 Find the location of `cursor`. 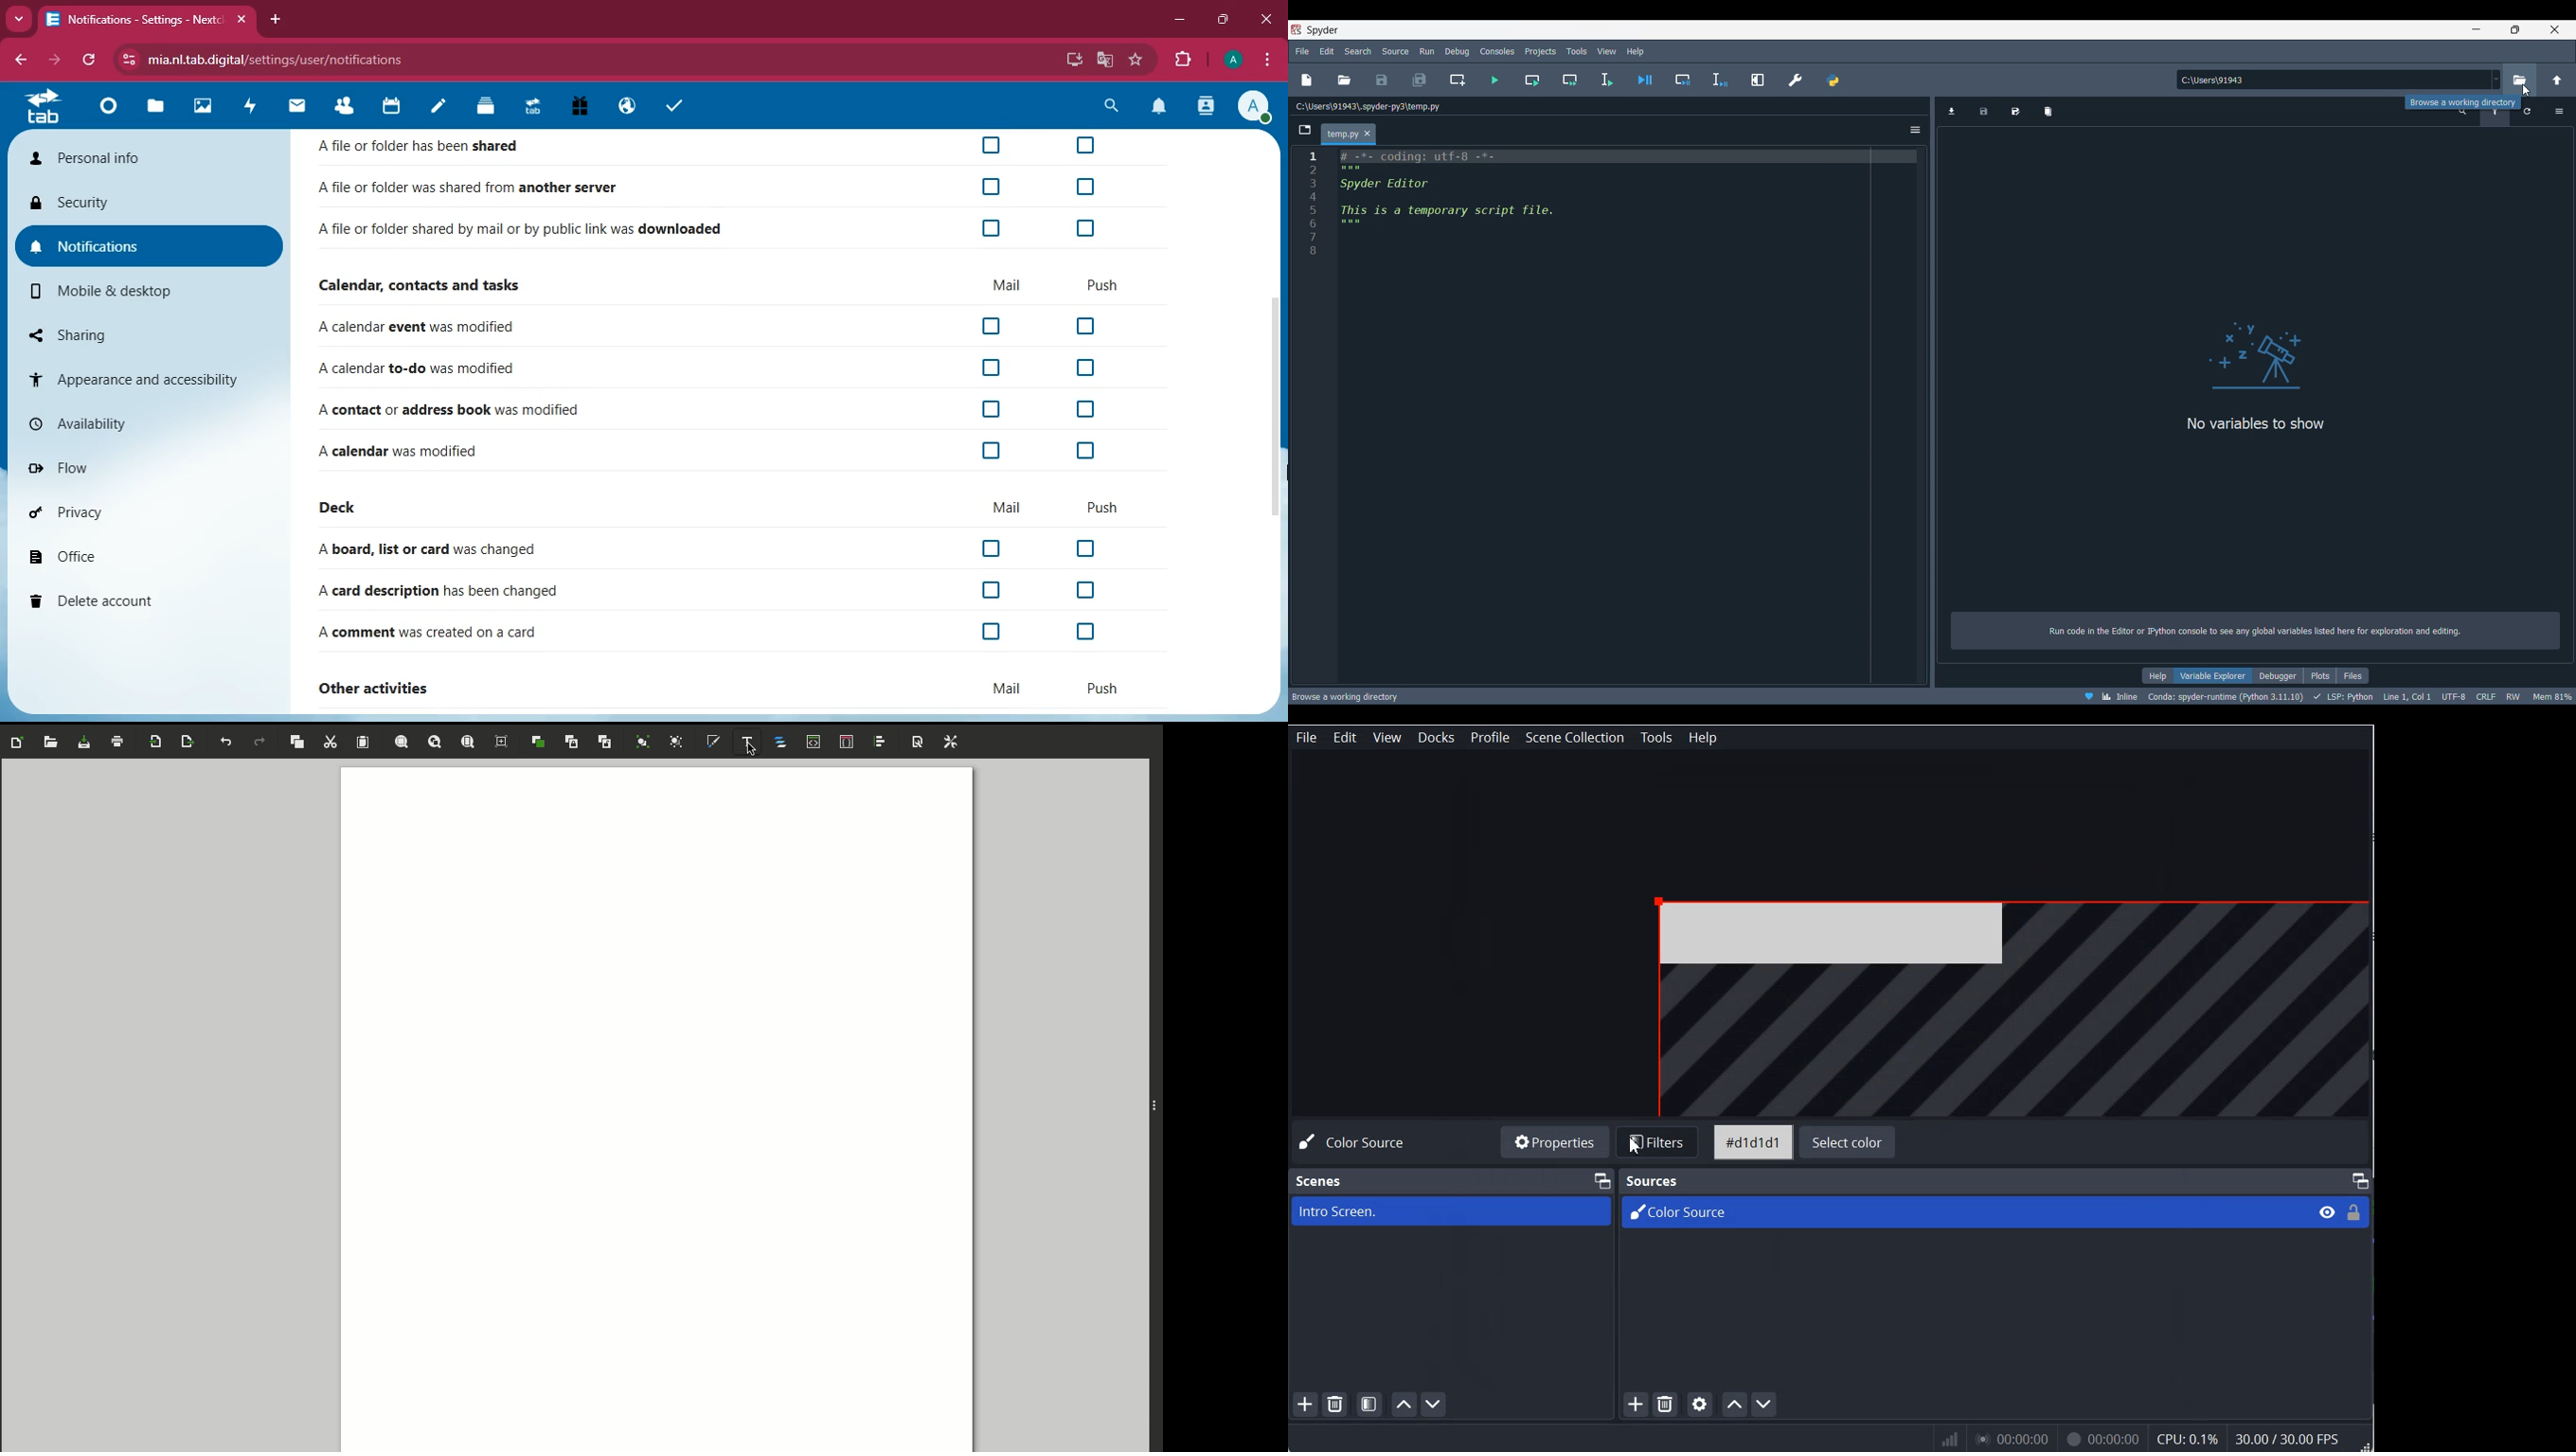

cursor is located at coordinates (1280, 471).